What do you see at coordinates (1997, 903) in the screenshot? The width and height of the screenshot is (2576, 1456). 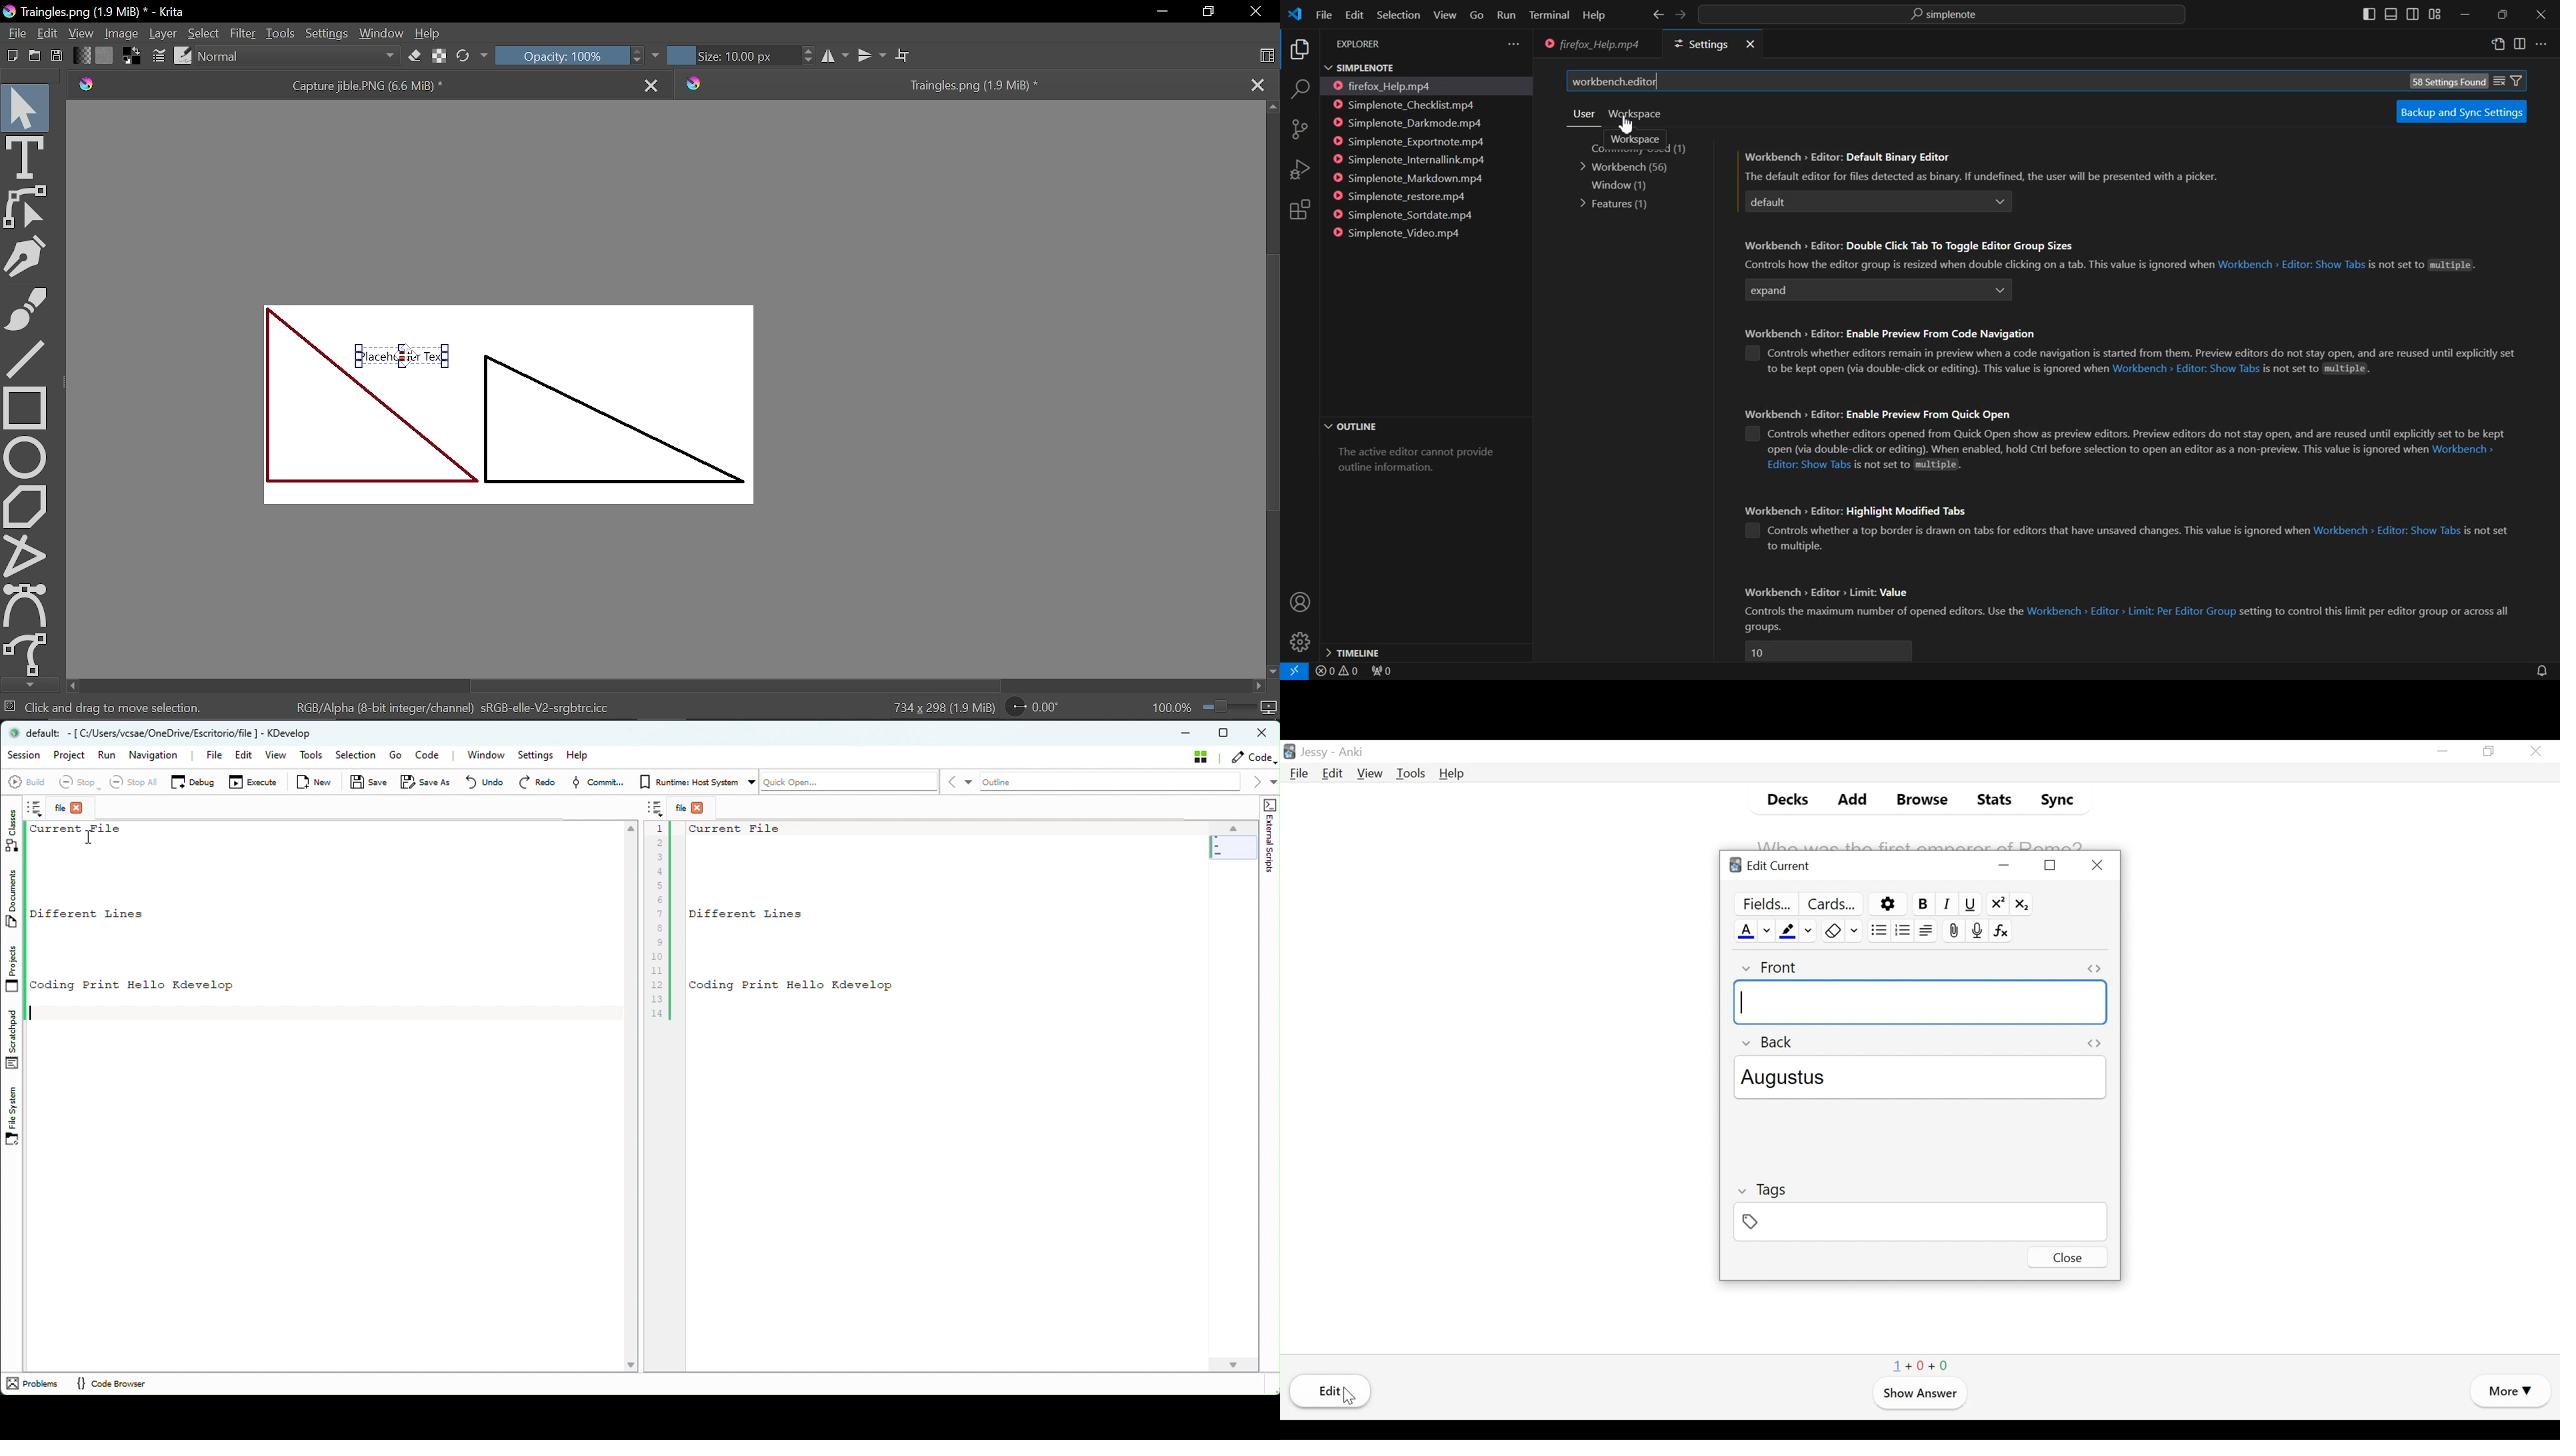 I see `Superscript` at bounding box center [1997, 903].